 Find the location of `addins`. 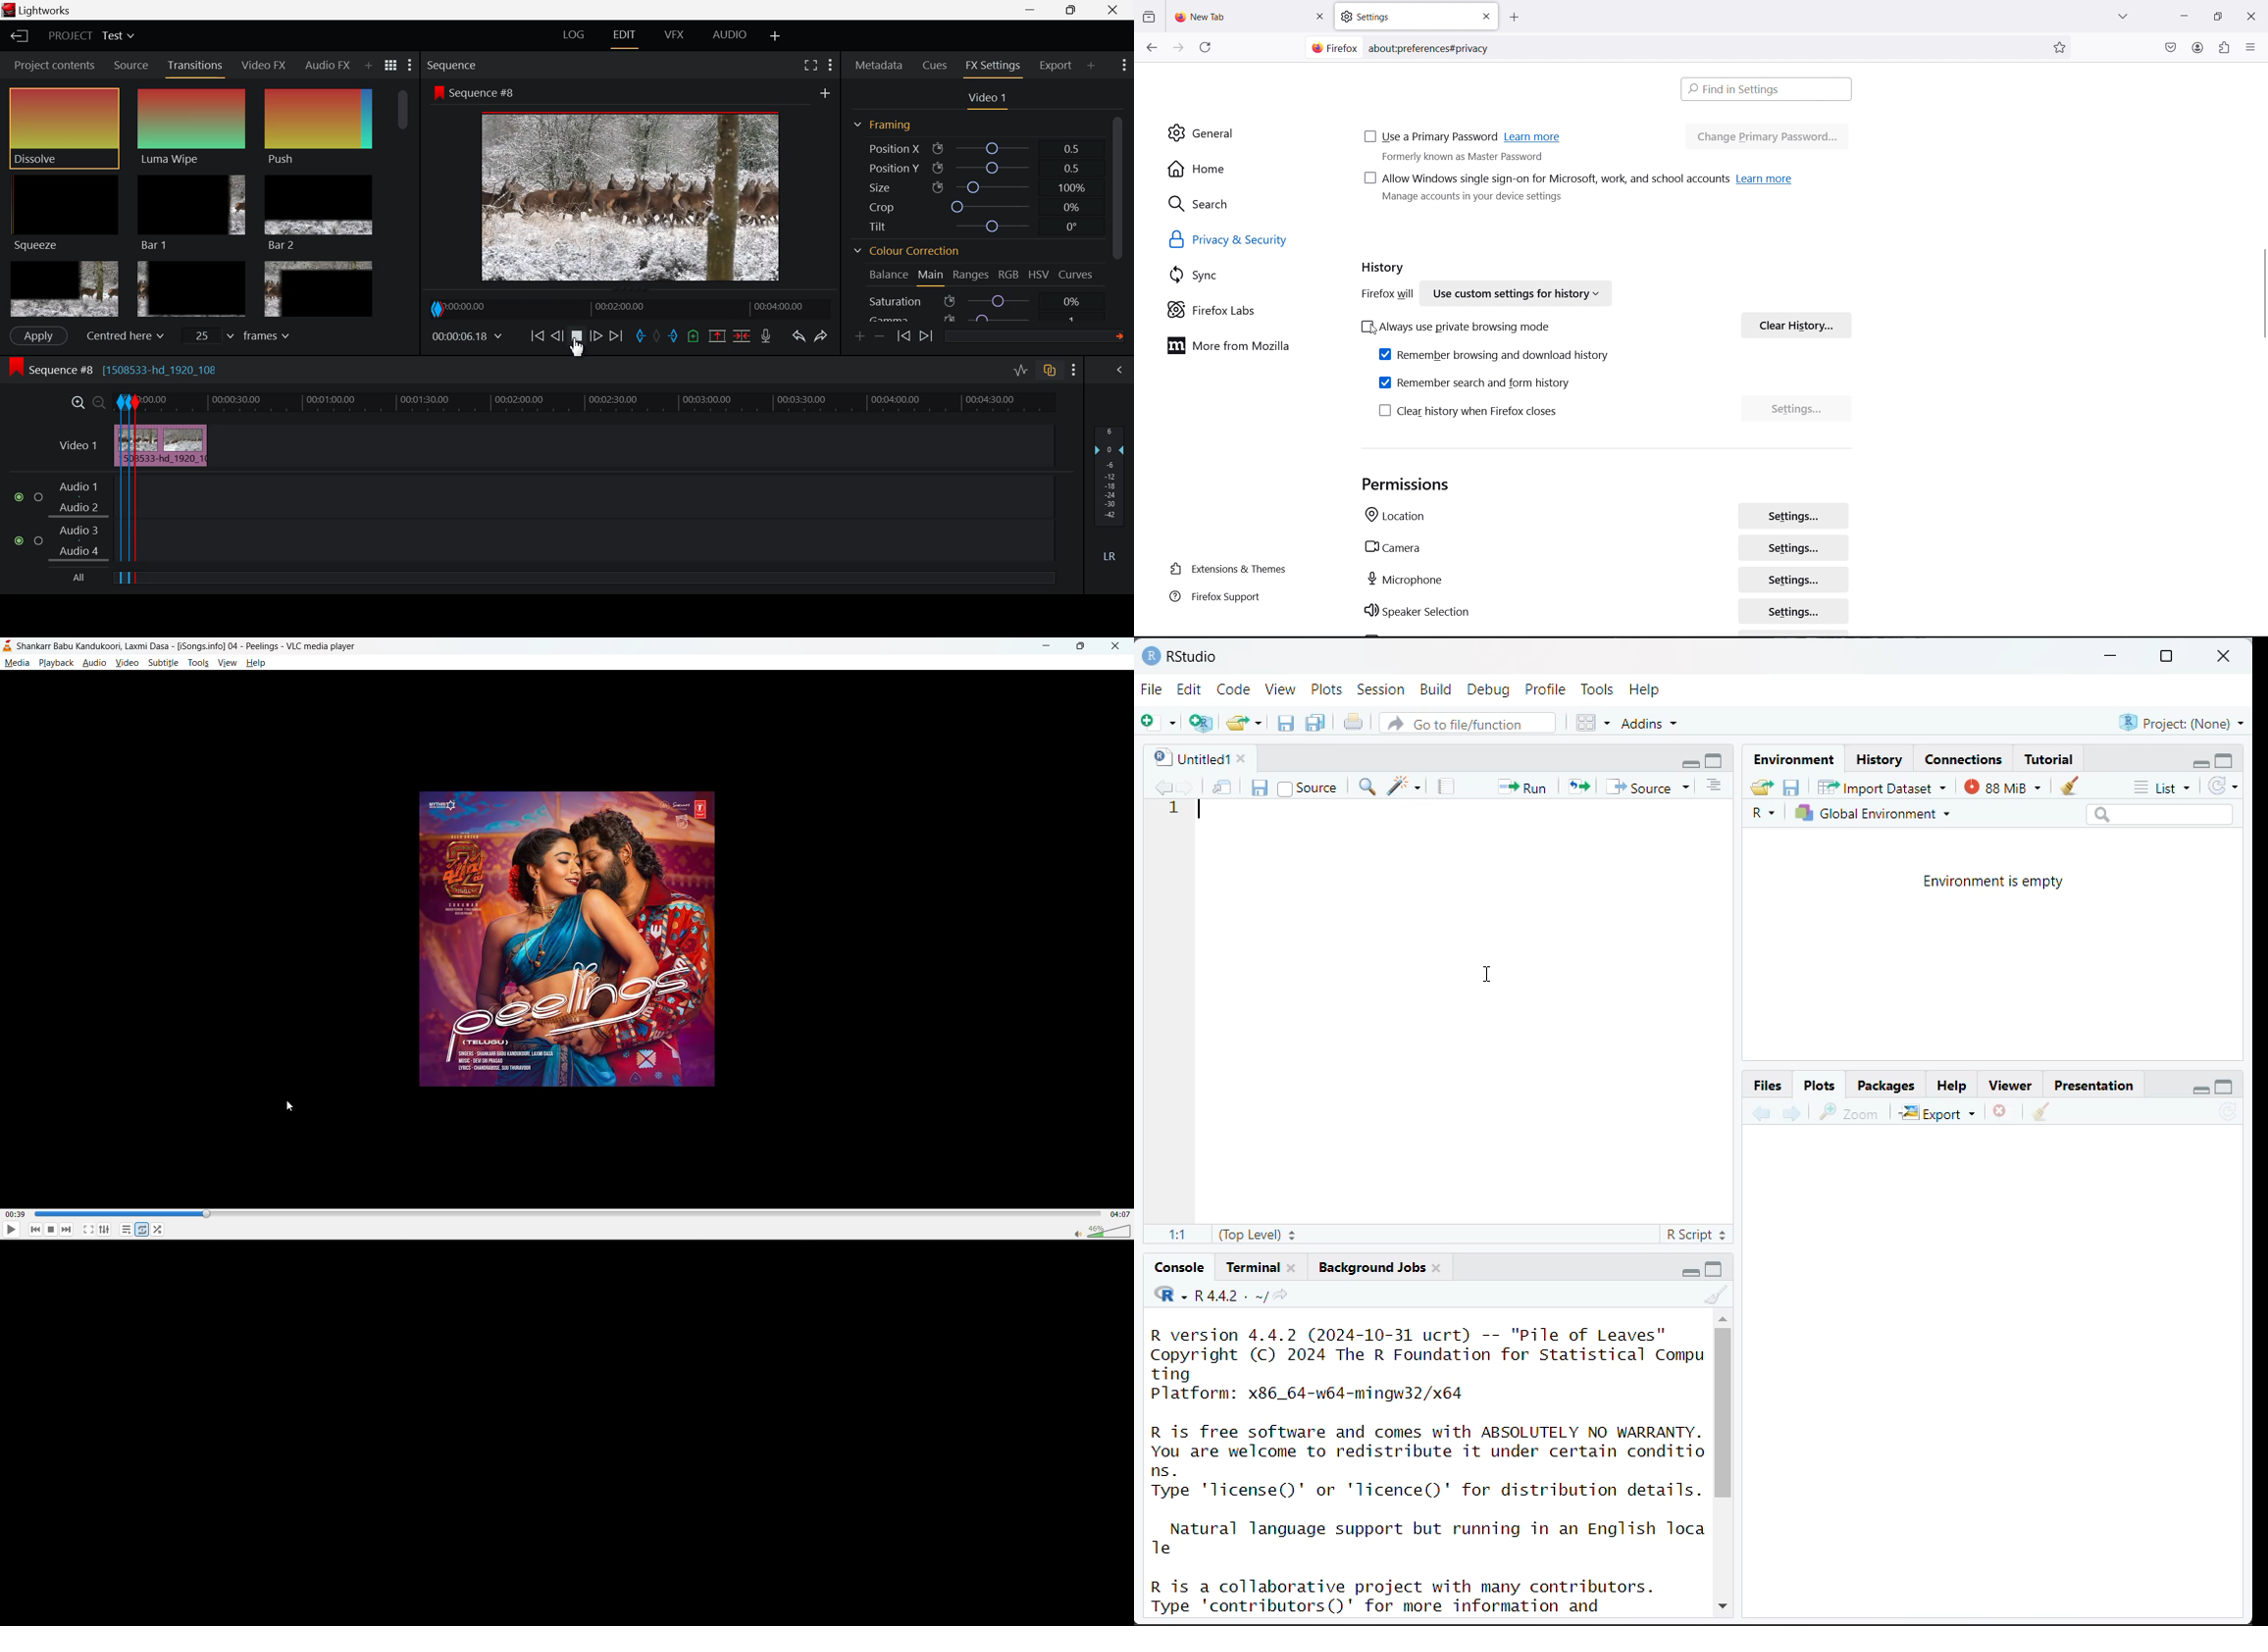

addins is located at coordinates (1653, 723).